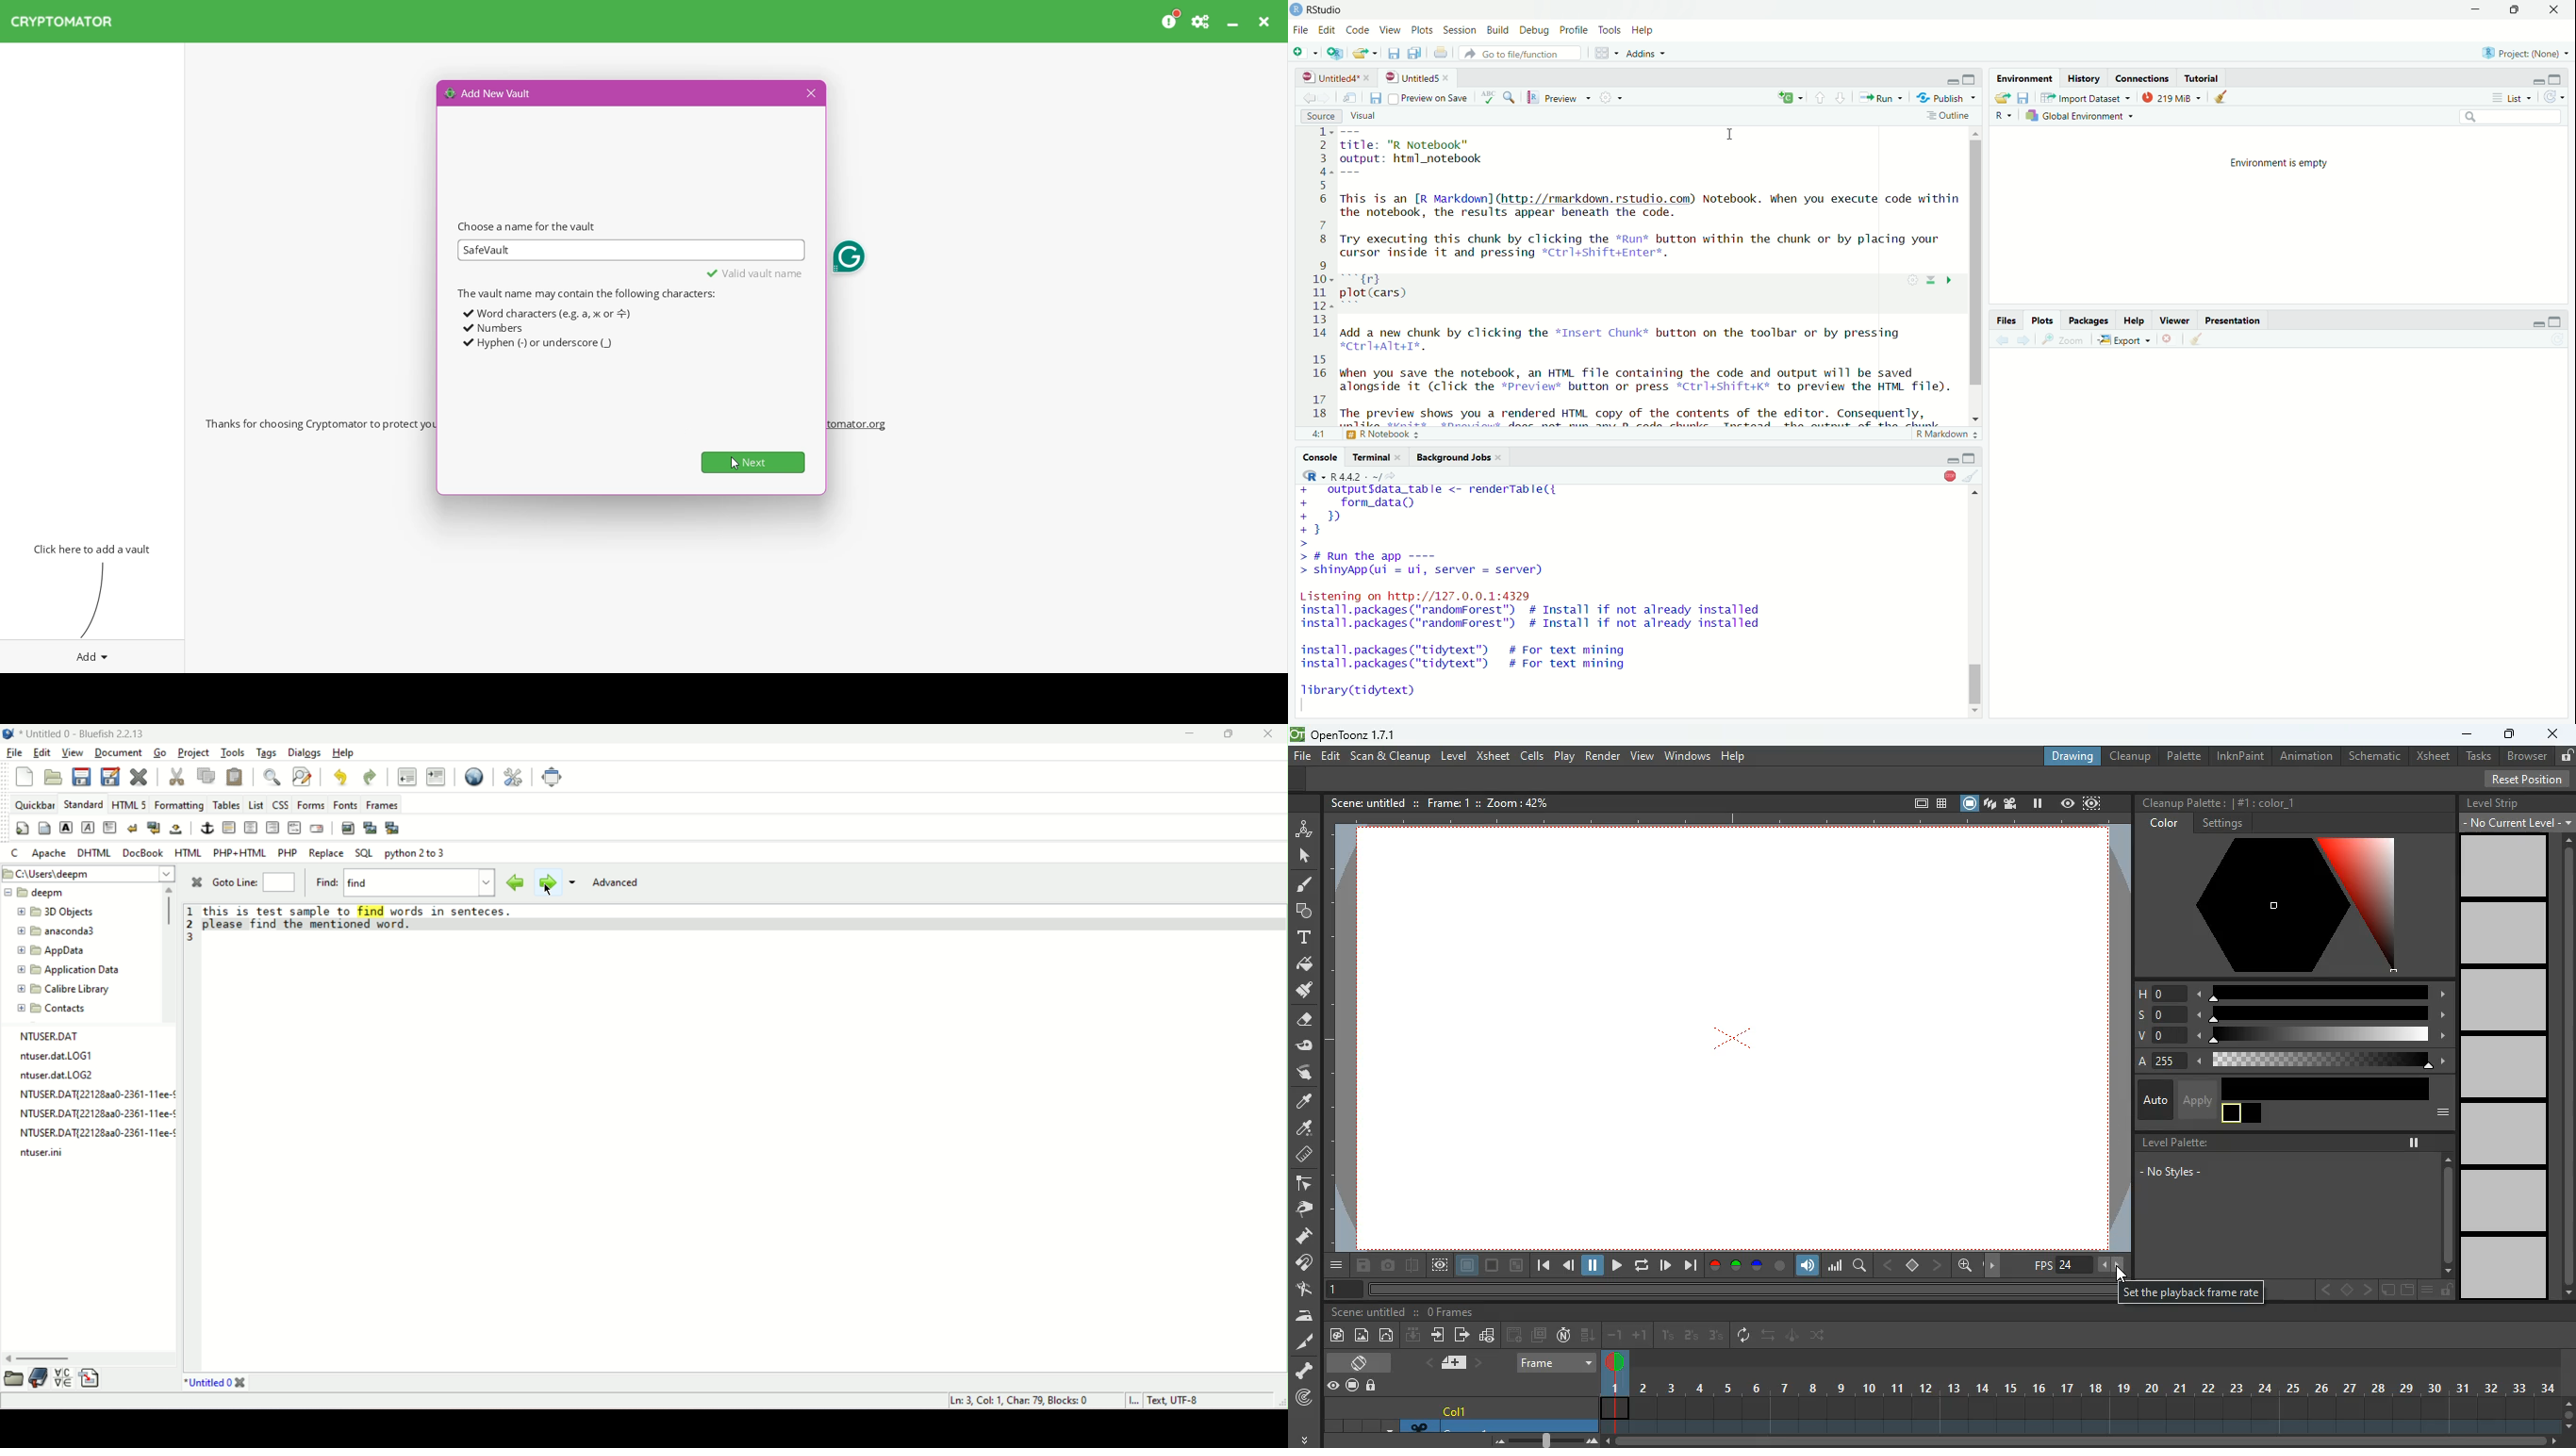 The image size is (2576, 1456). I want to click on Go forward to next source location, so click(1327, 97).